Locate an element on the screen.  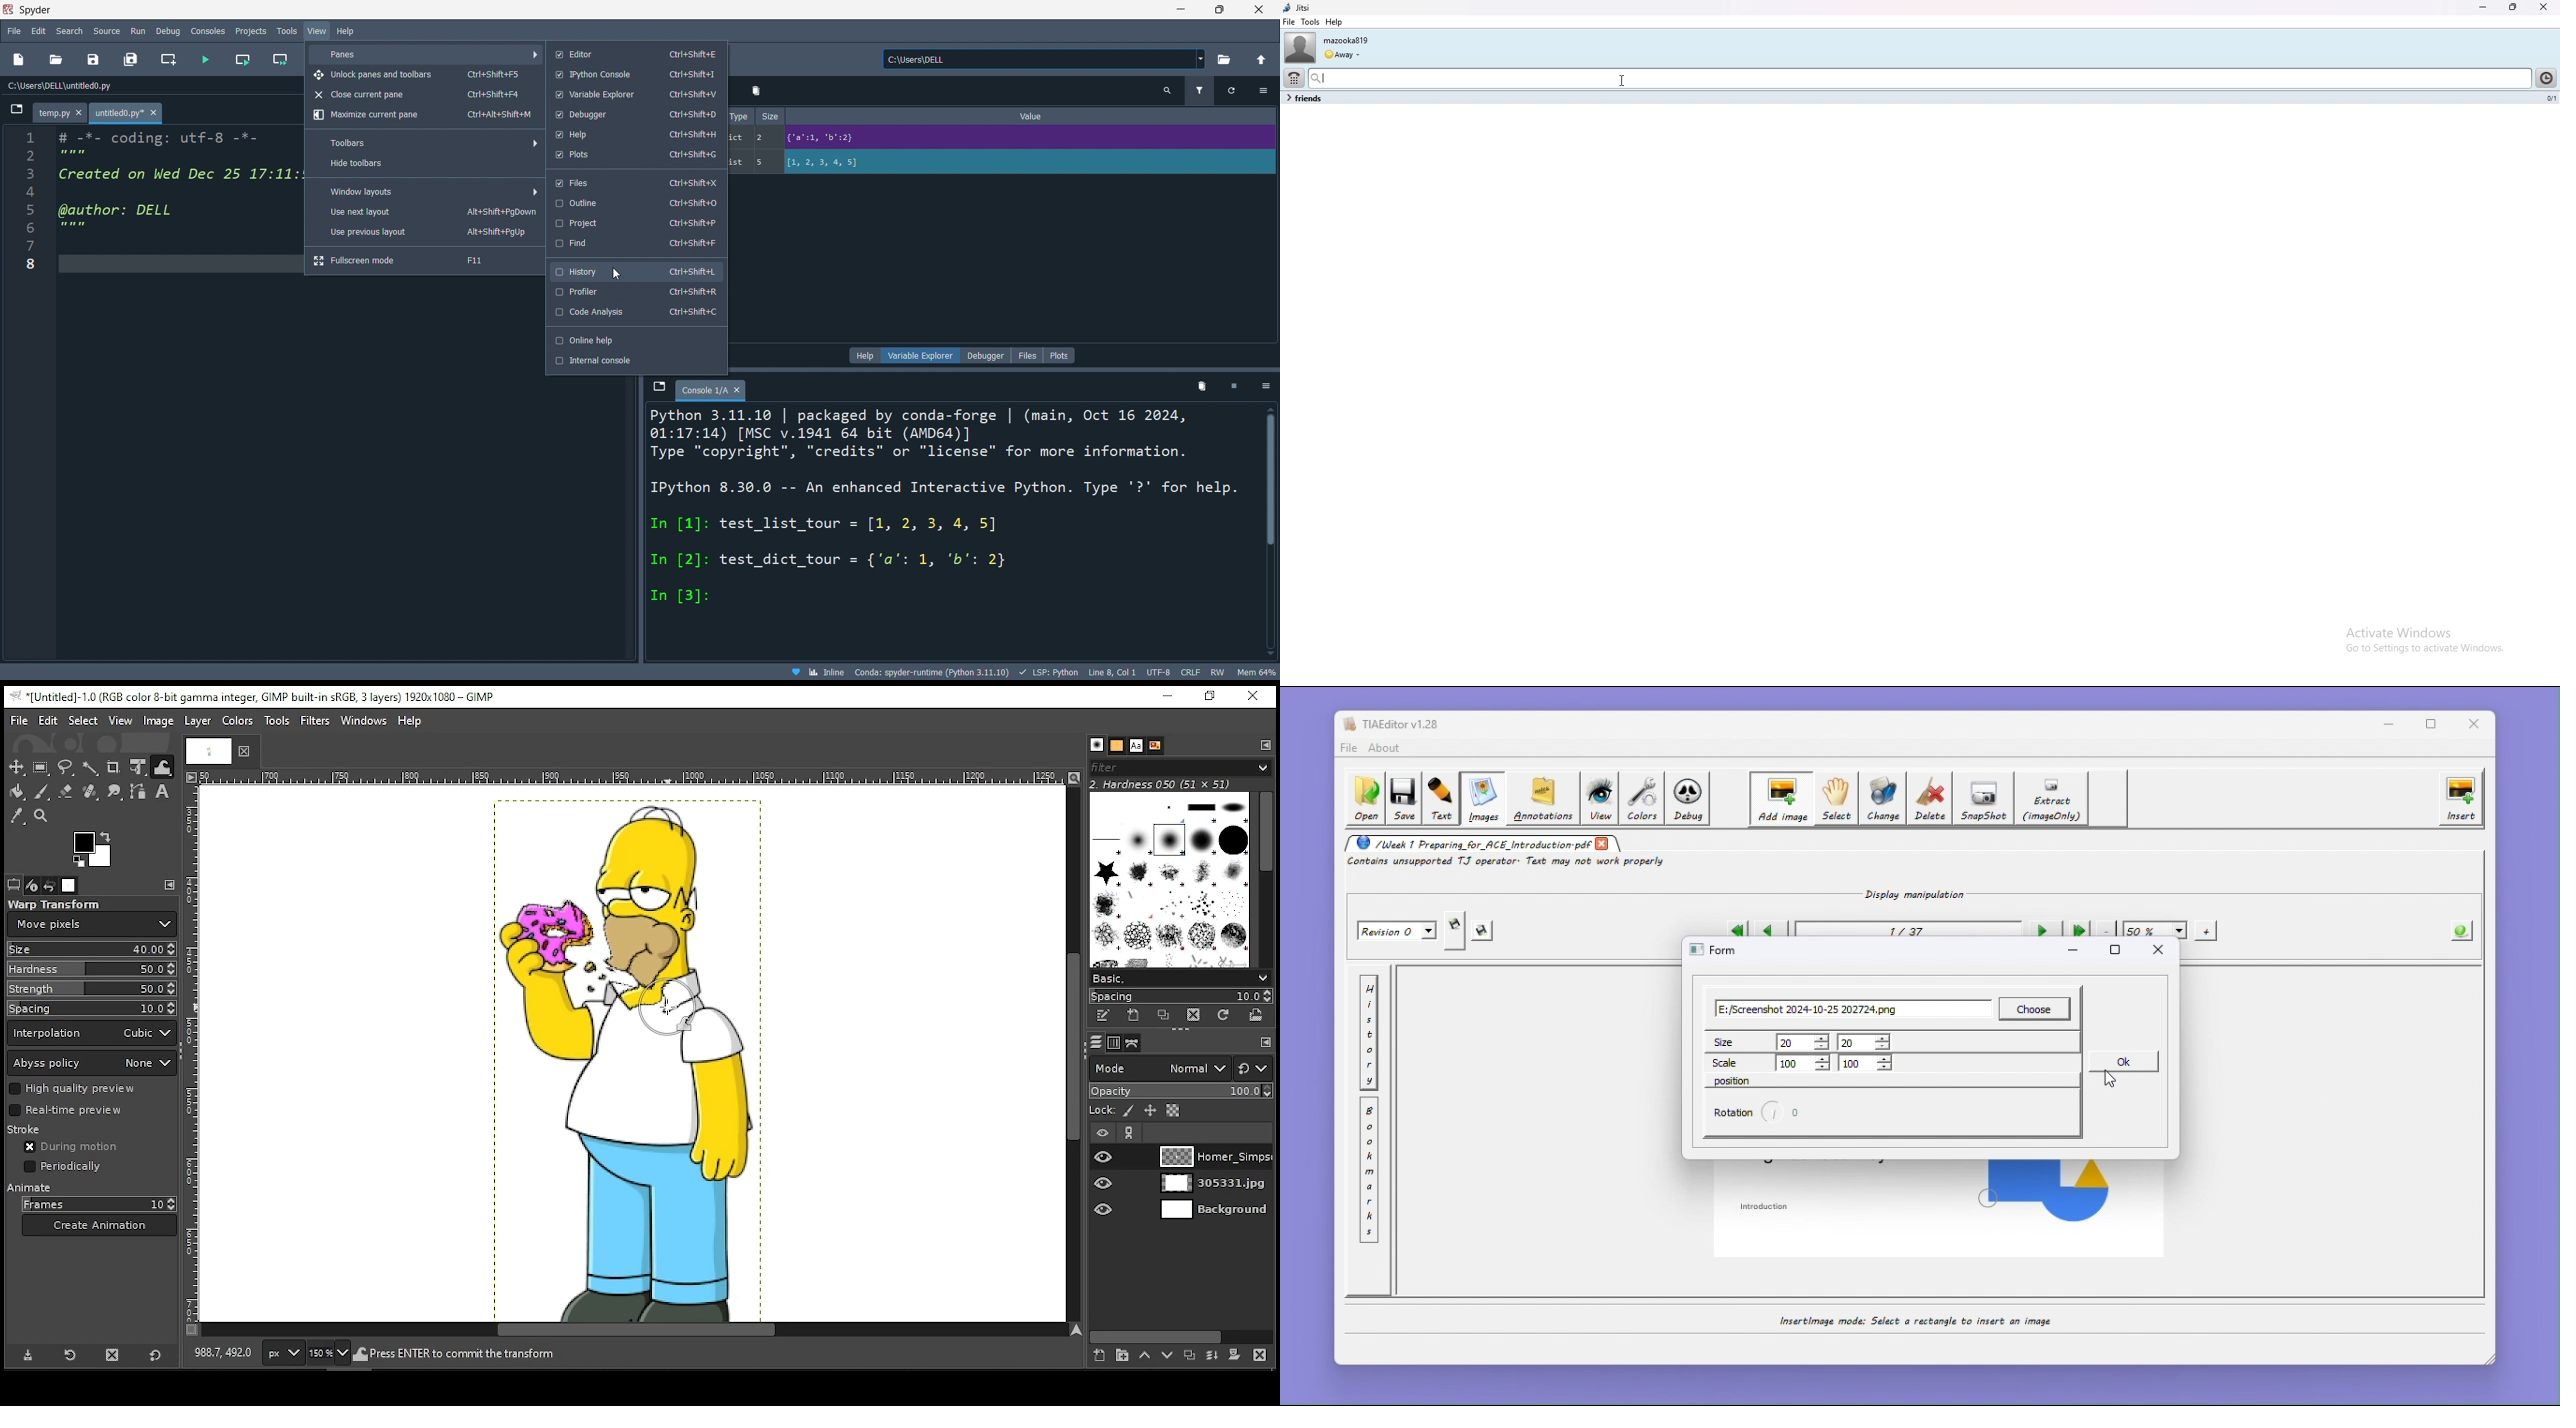
patterns is located at coordinates (1117, 746).